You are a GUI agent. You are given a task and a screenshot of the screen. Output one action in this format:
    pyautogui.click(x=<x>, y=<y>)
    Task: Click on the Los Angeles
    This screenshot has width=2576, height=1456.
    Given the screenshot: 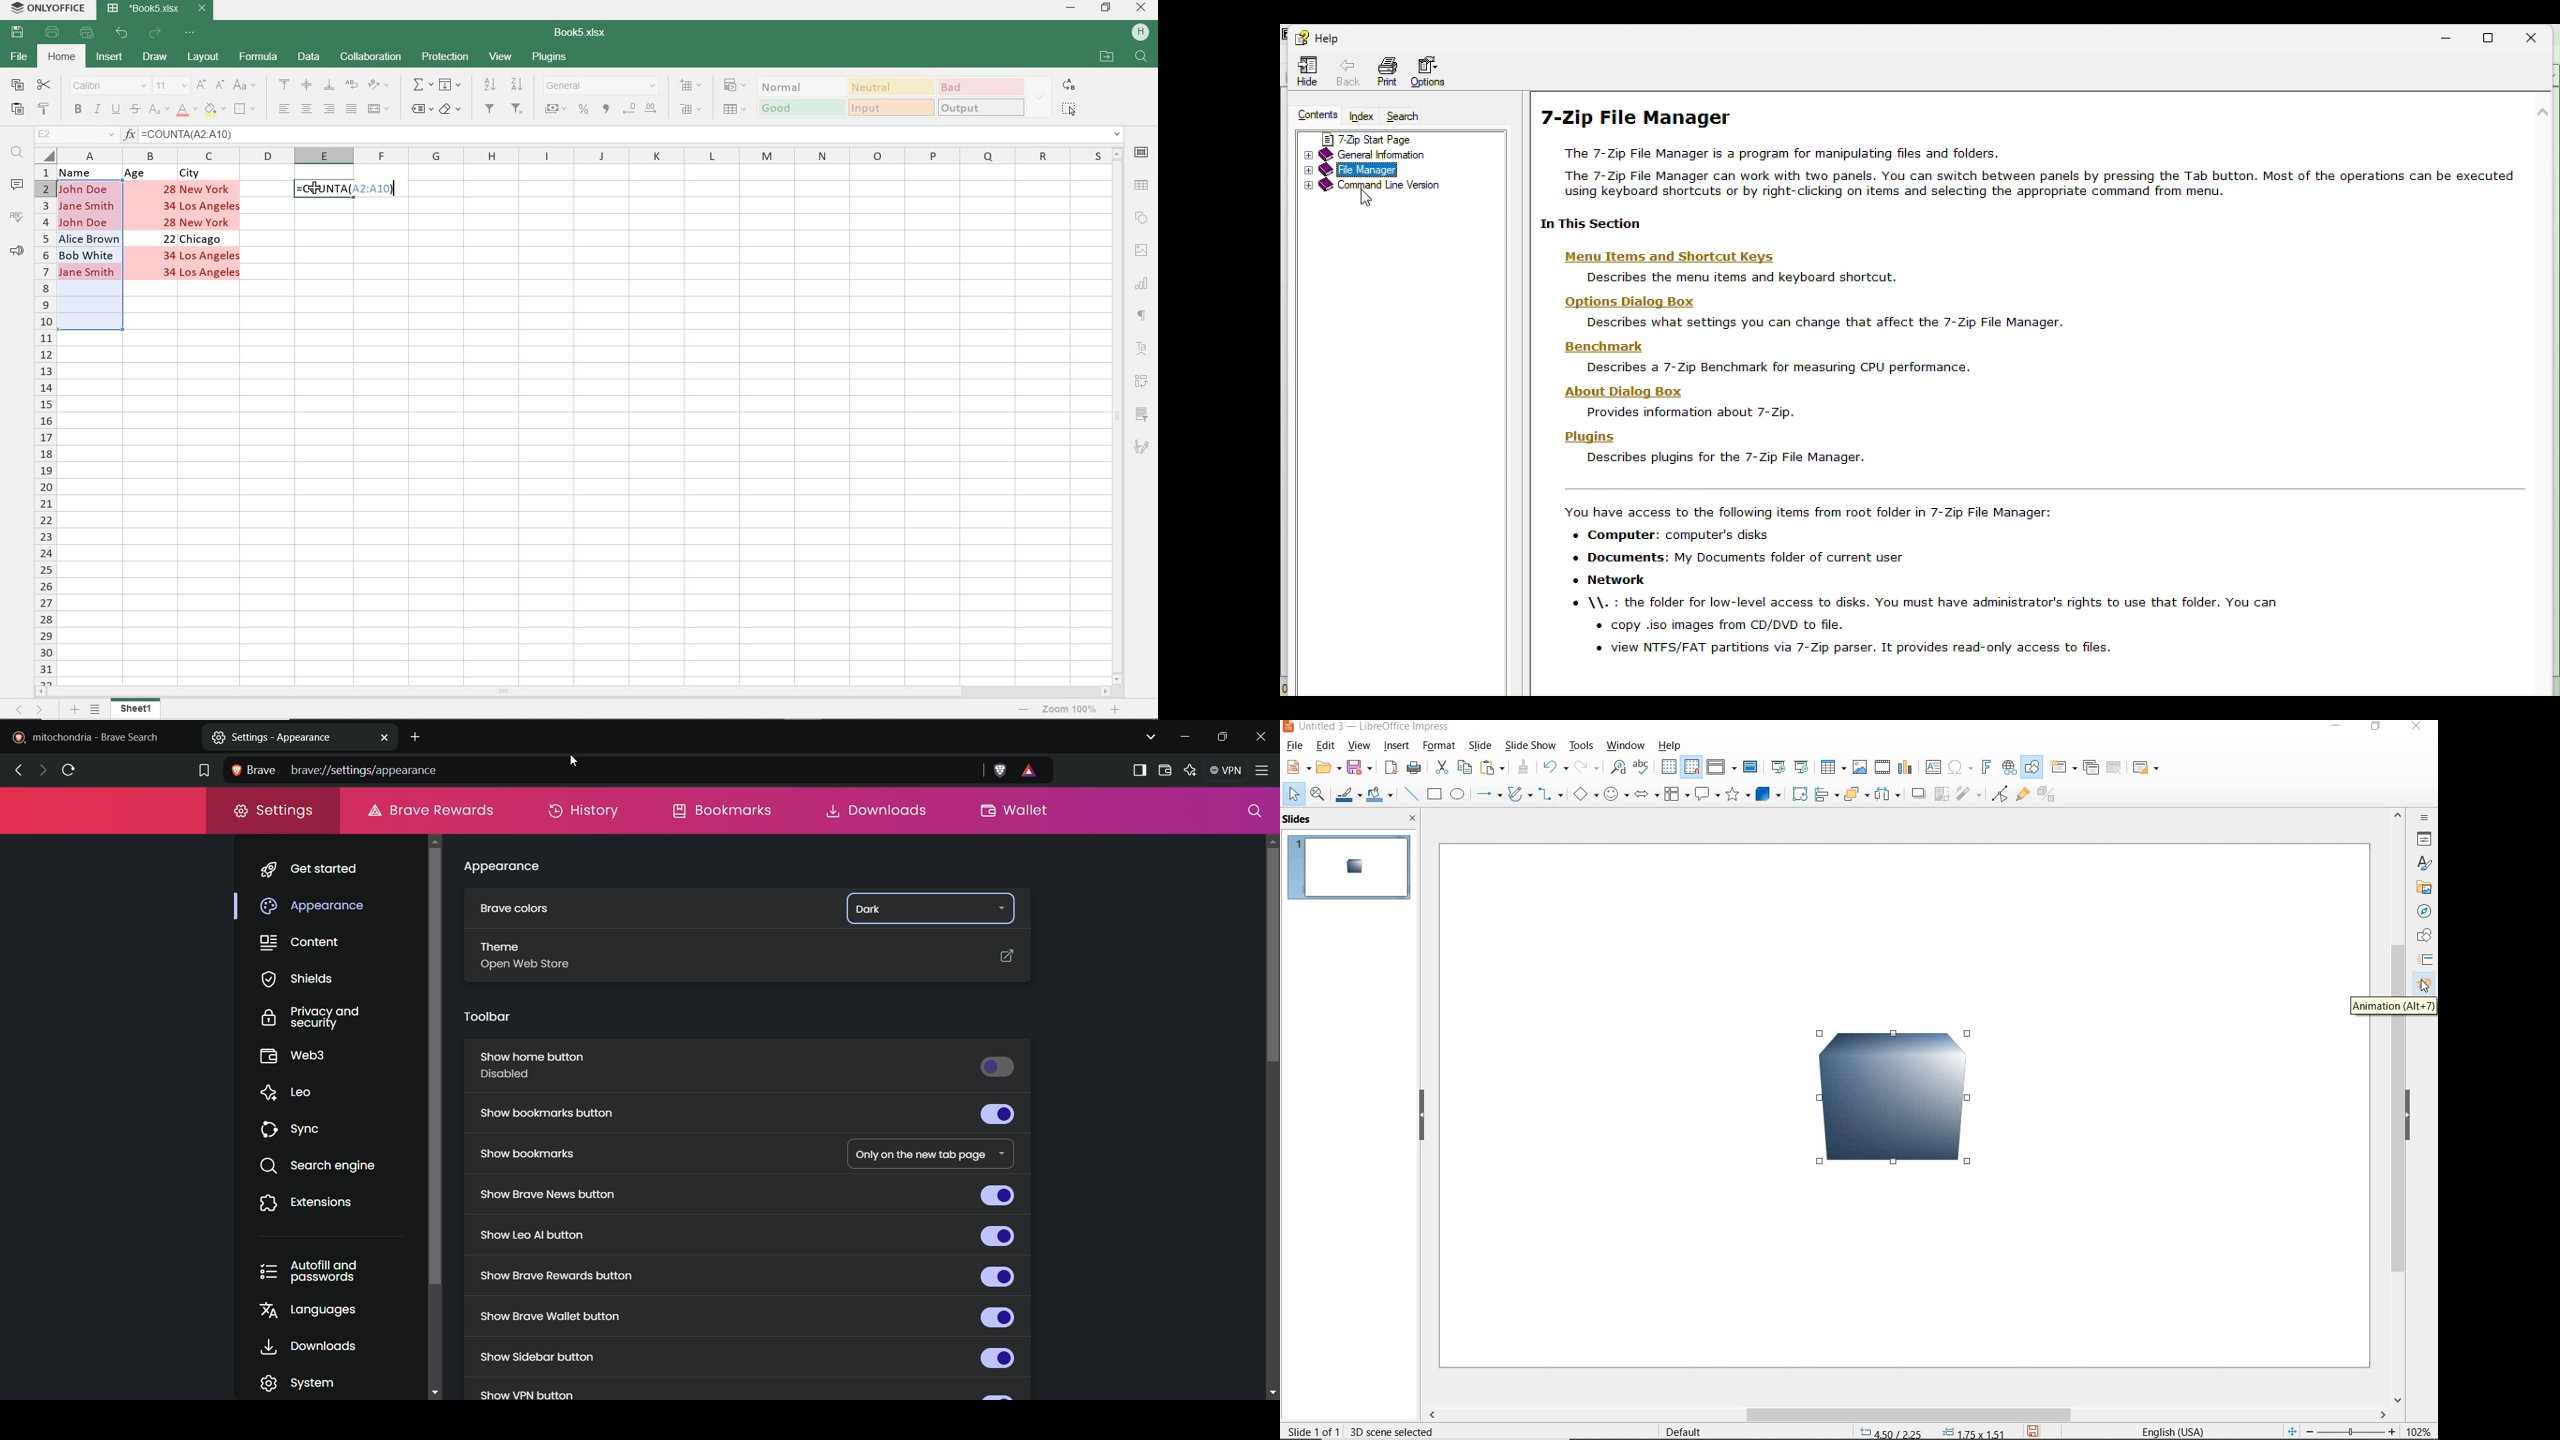 What is the action you would take?
    pyautogui.click(x=212, y=273)
    